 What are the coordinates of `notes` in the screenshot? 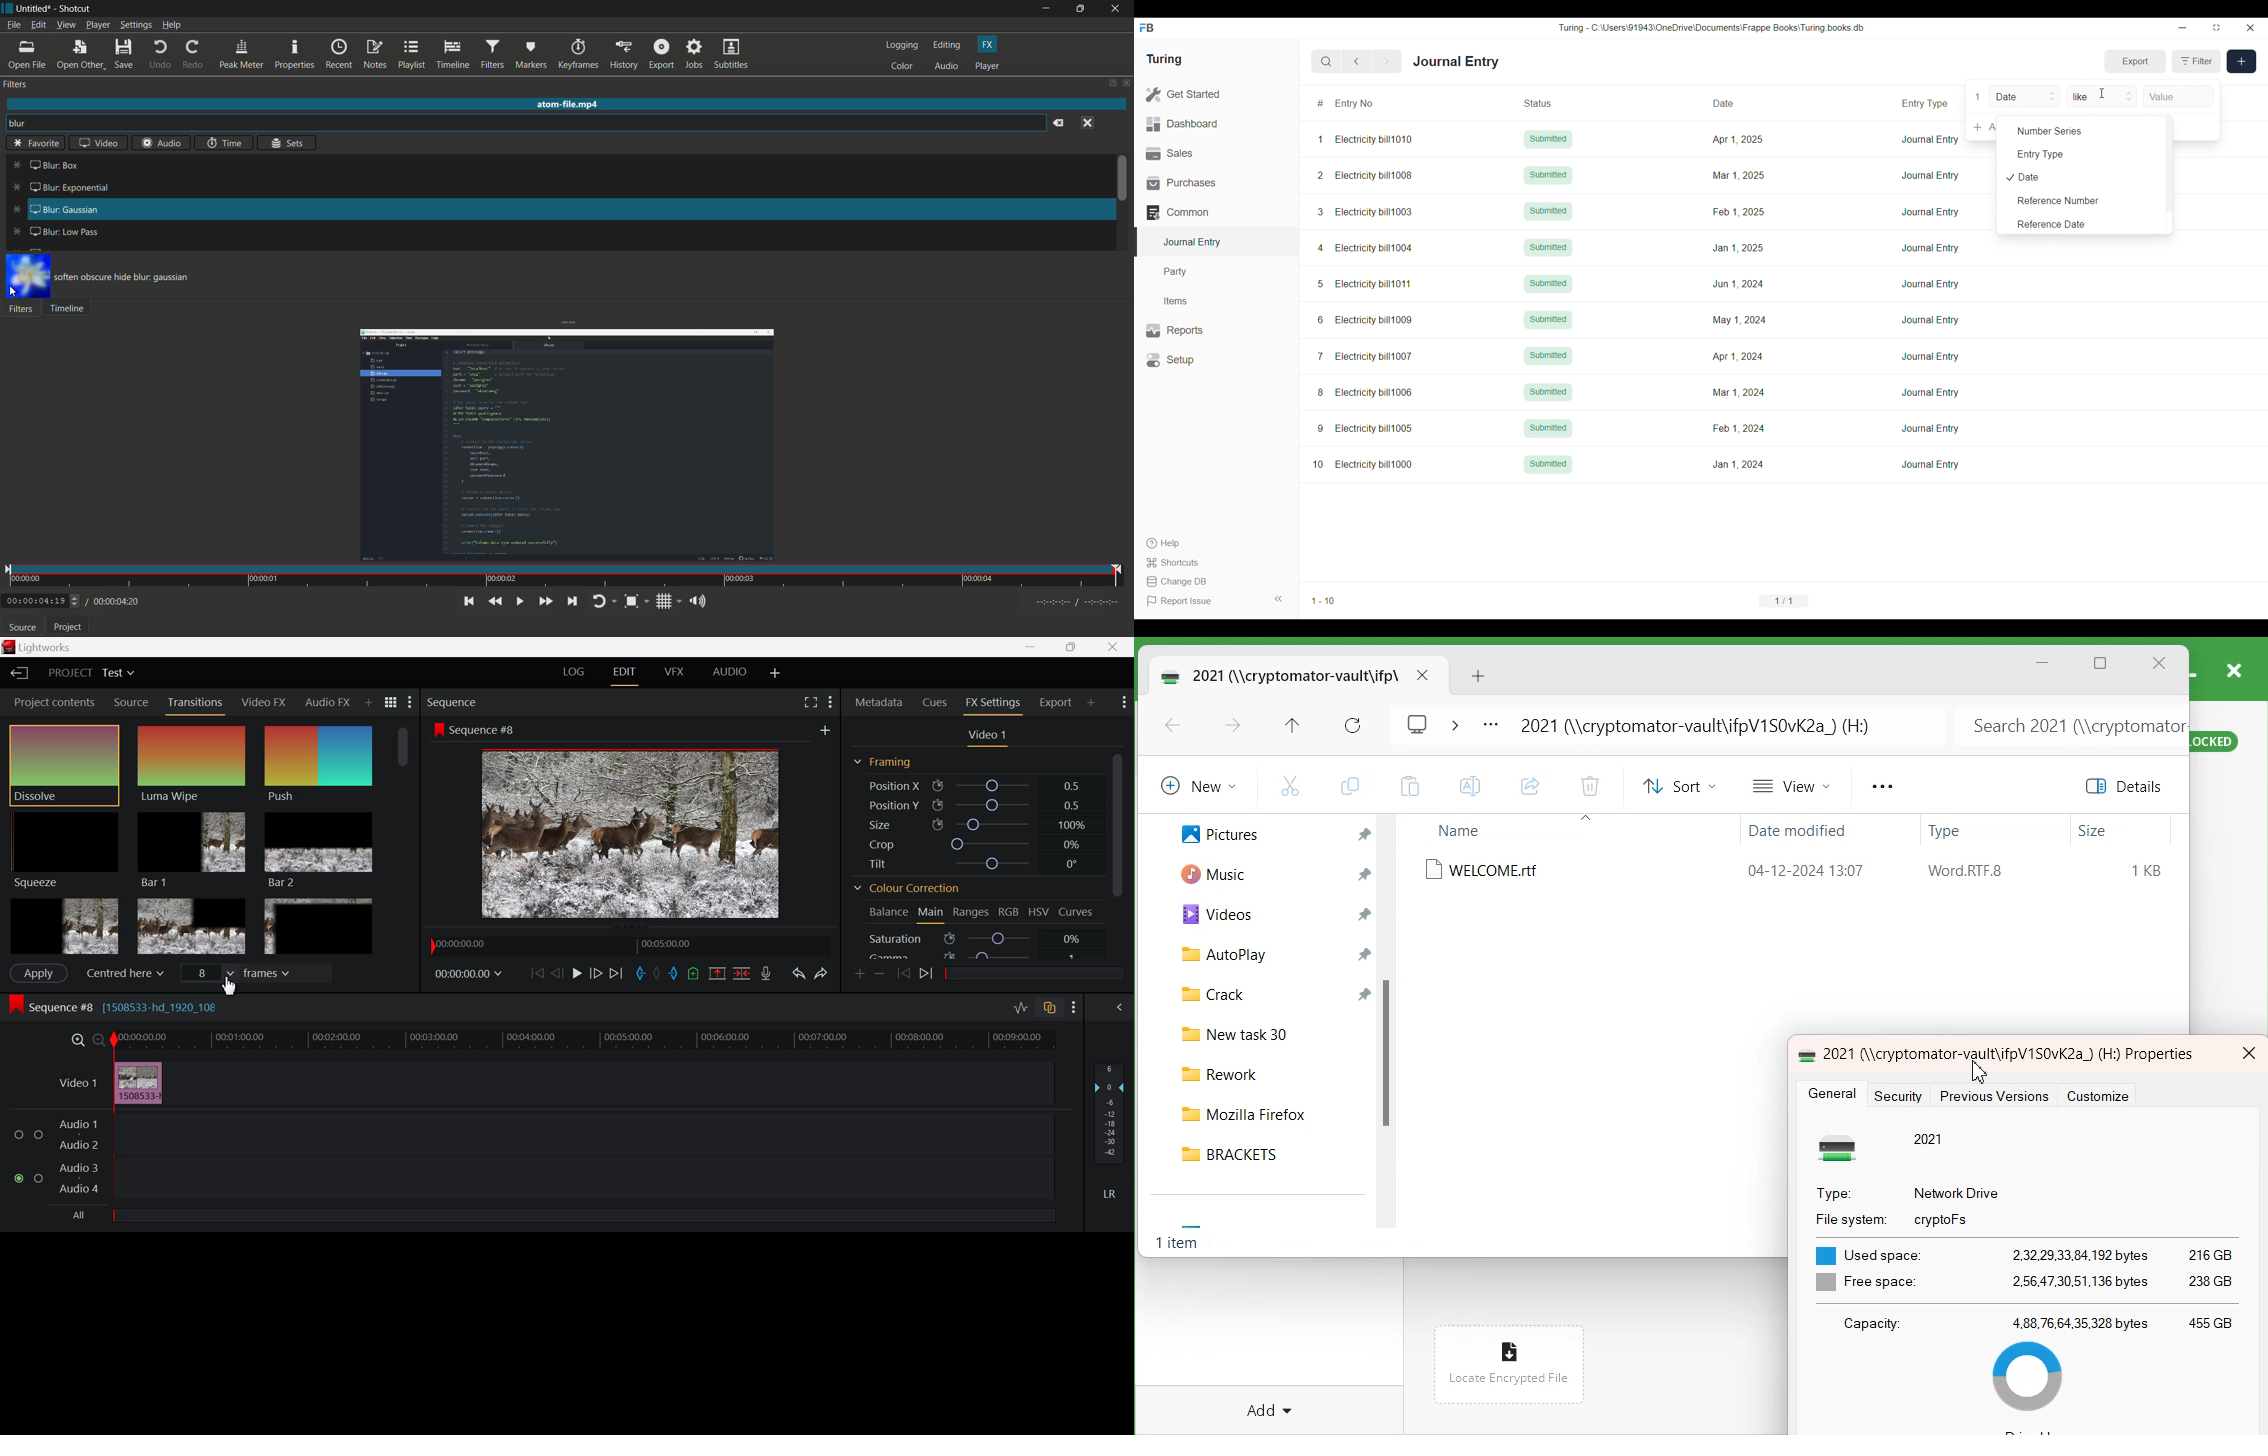 It's located at (375, 54).